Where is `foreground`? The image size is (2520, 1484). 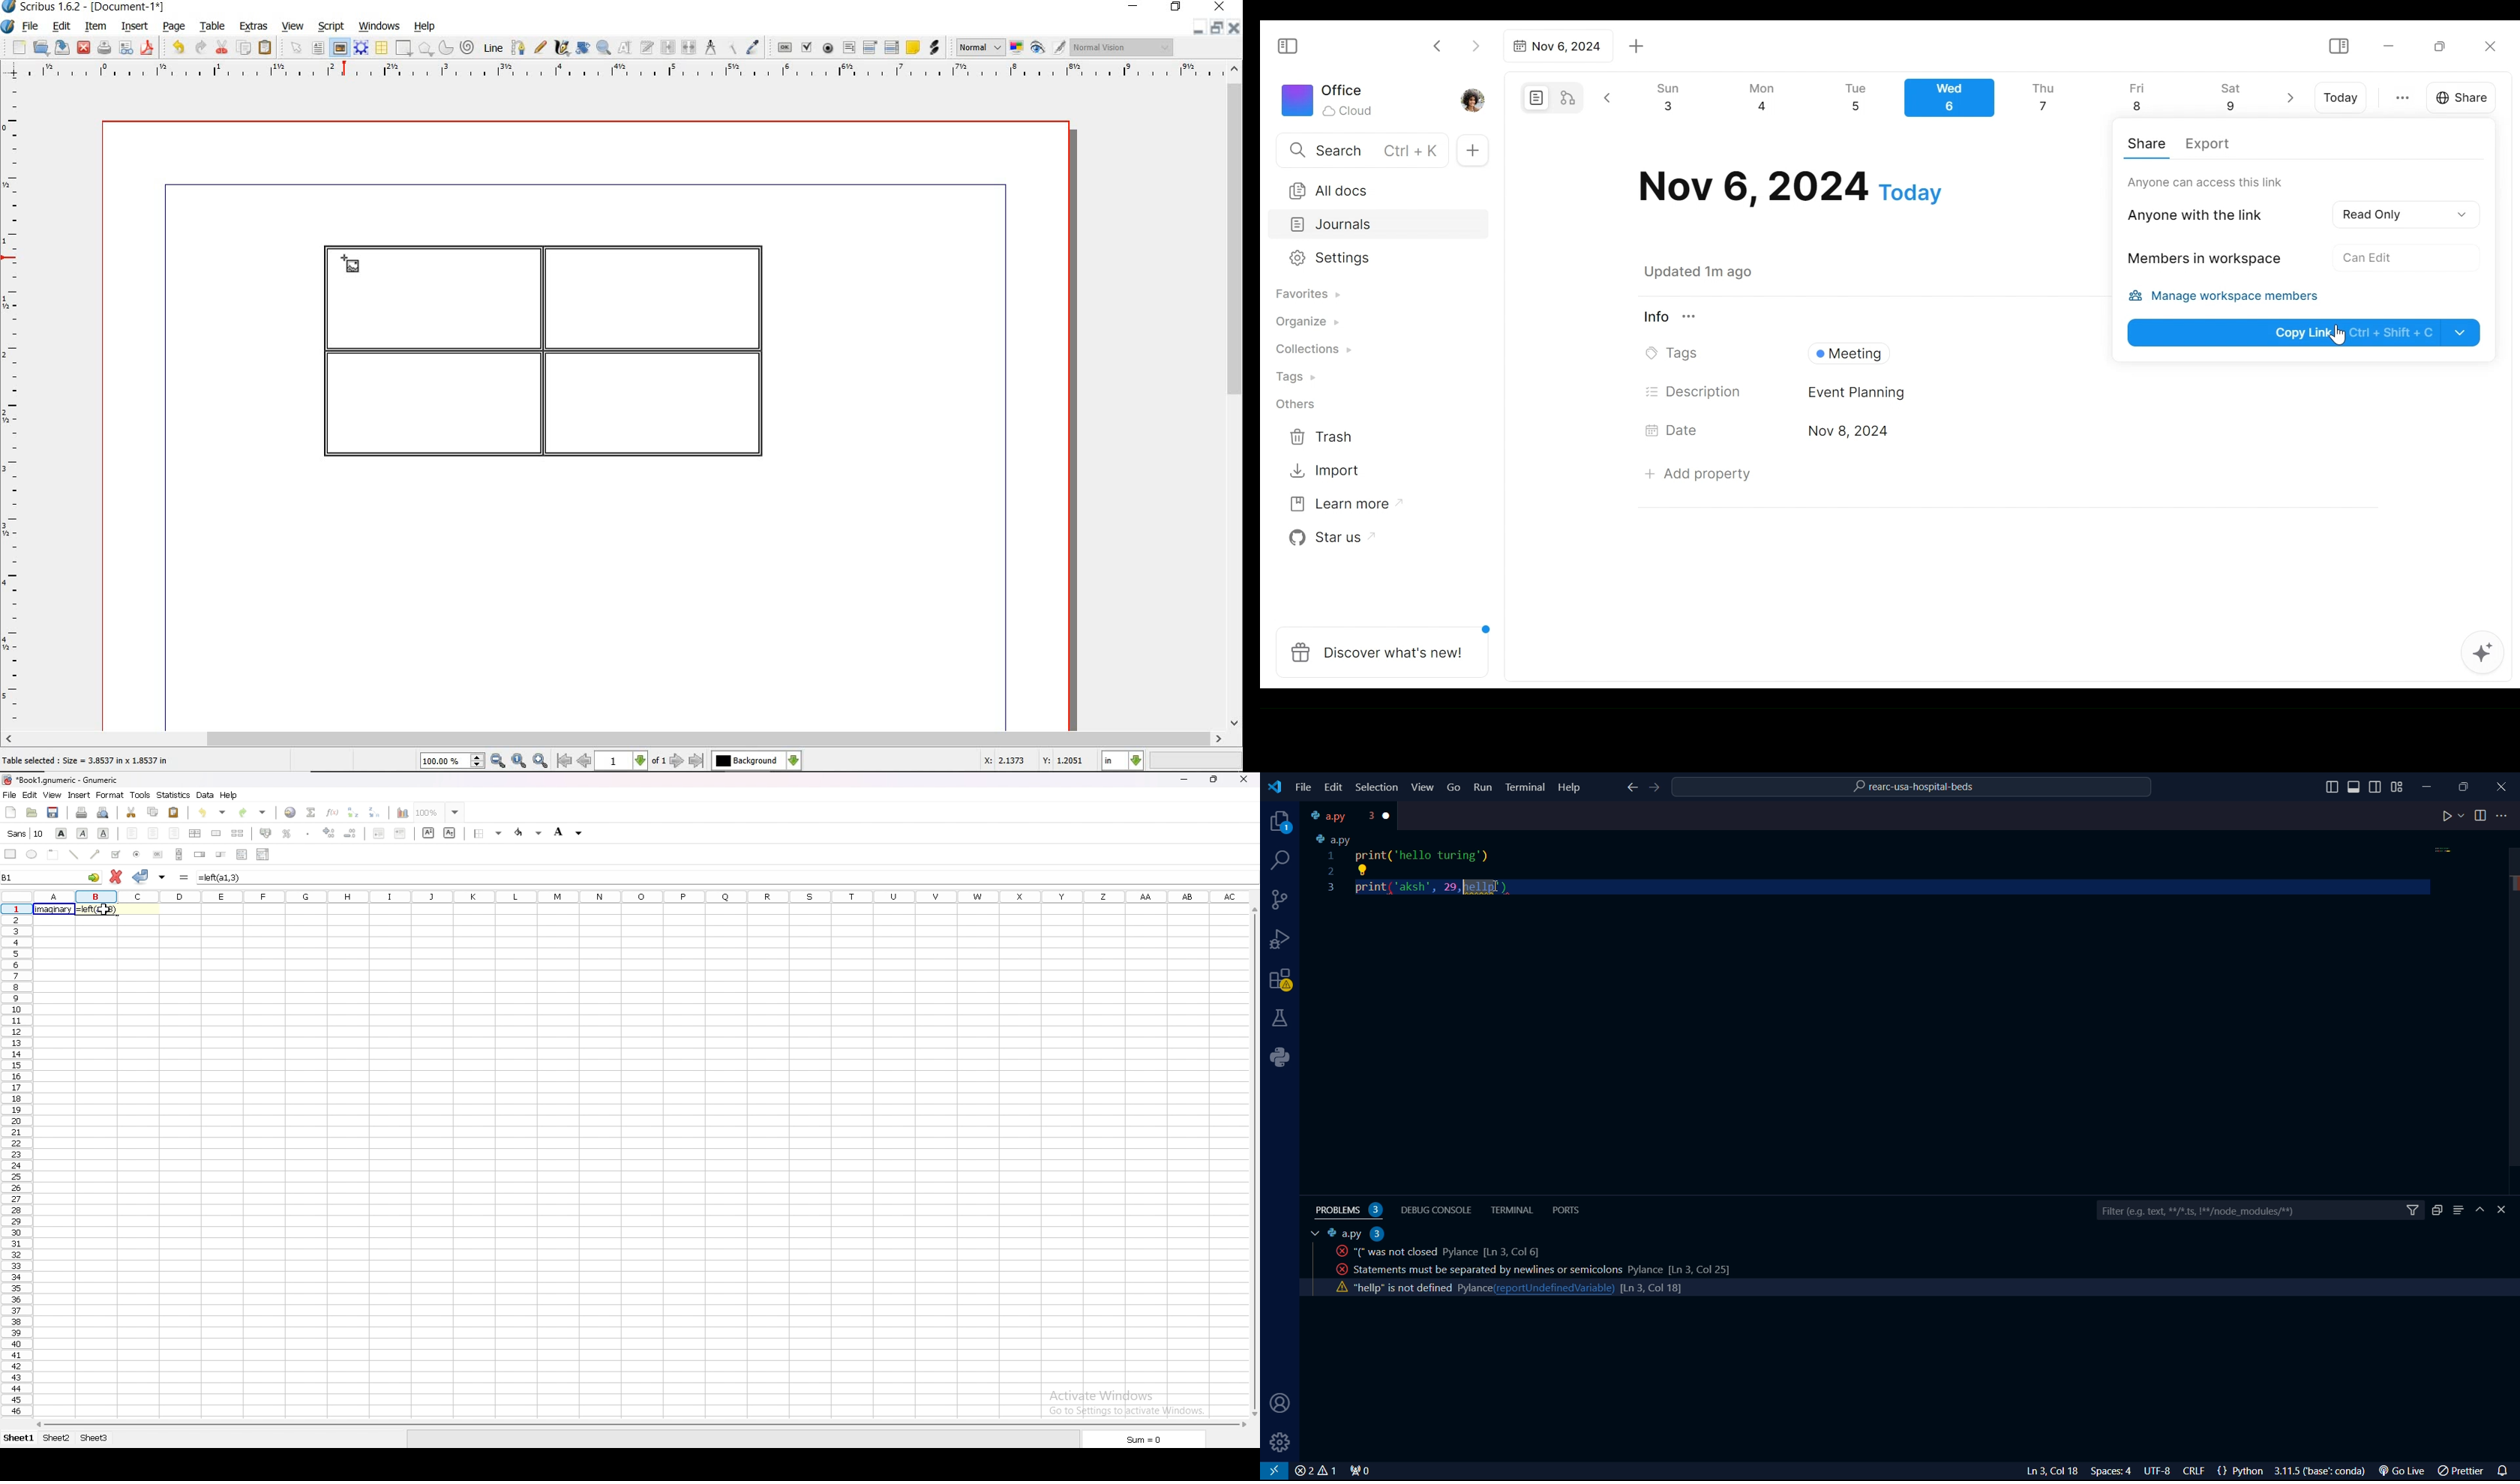 foreground is located at coordinates (528, 833).